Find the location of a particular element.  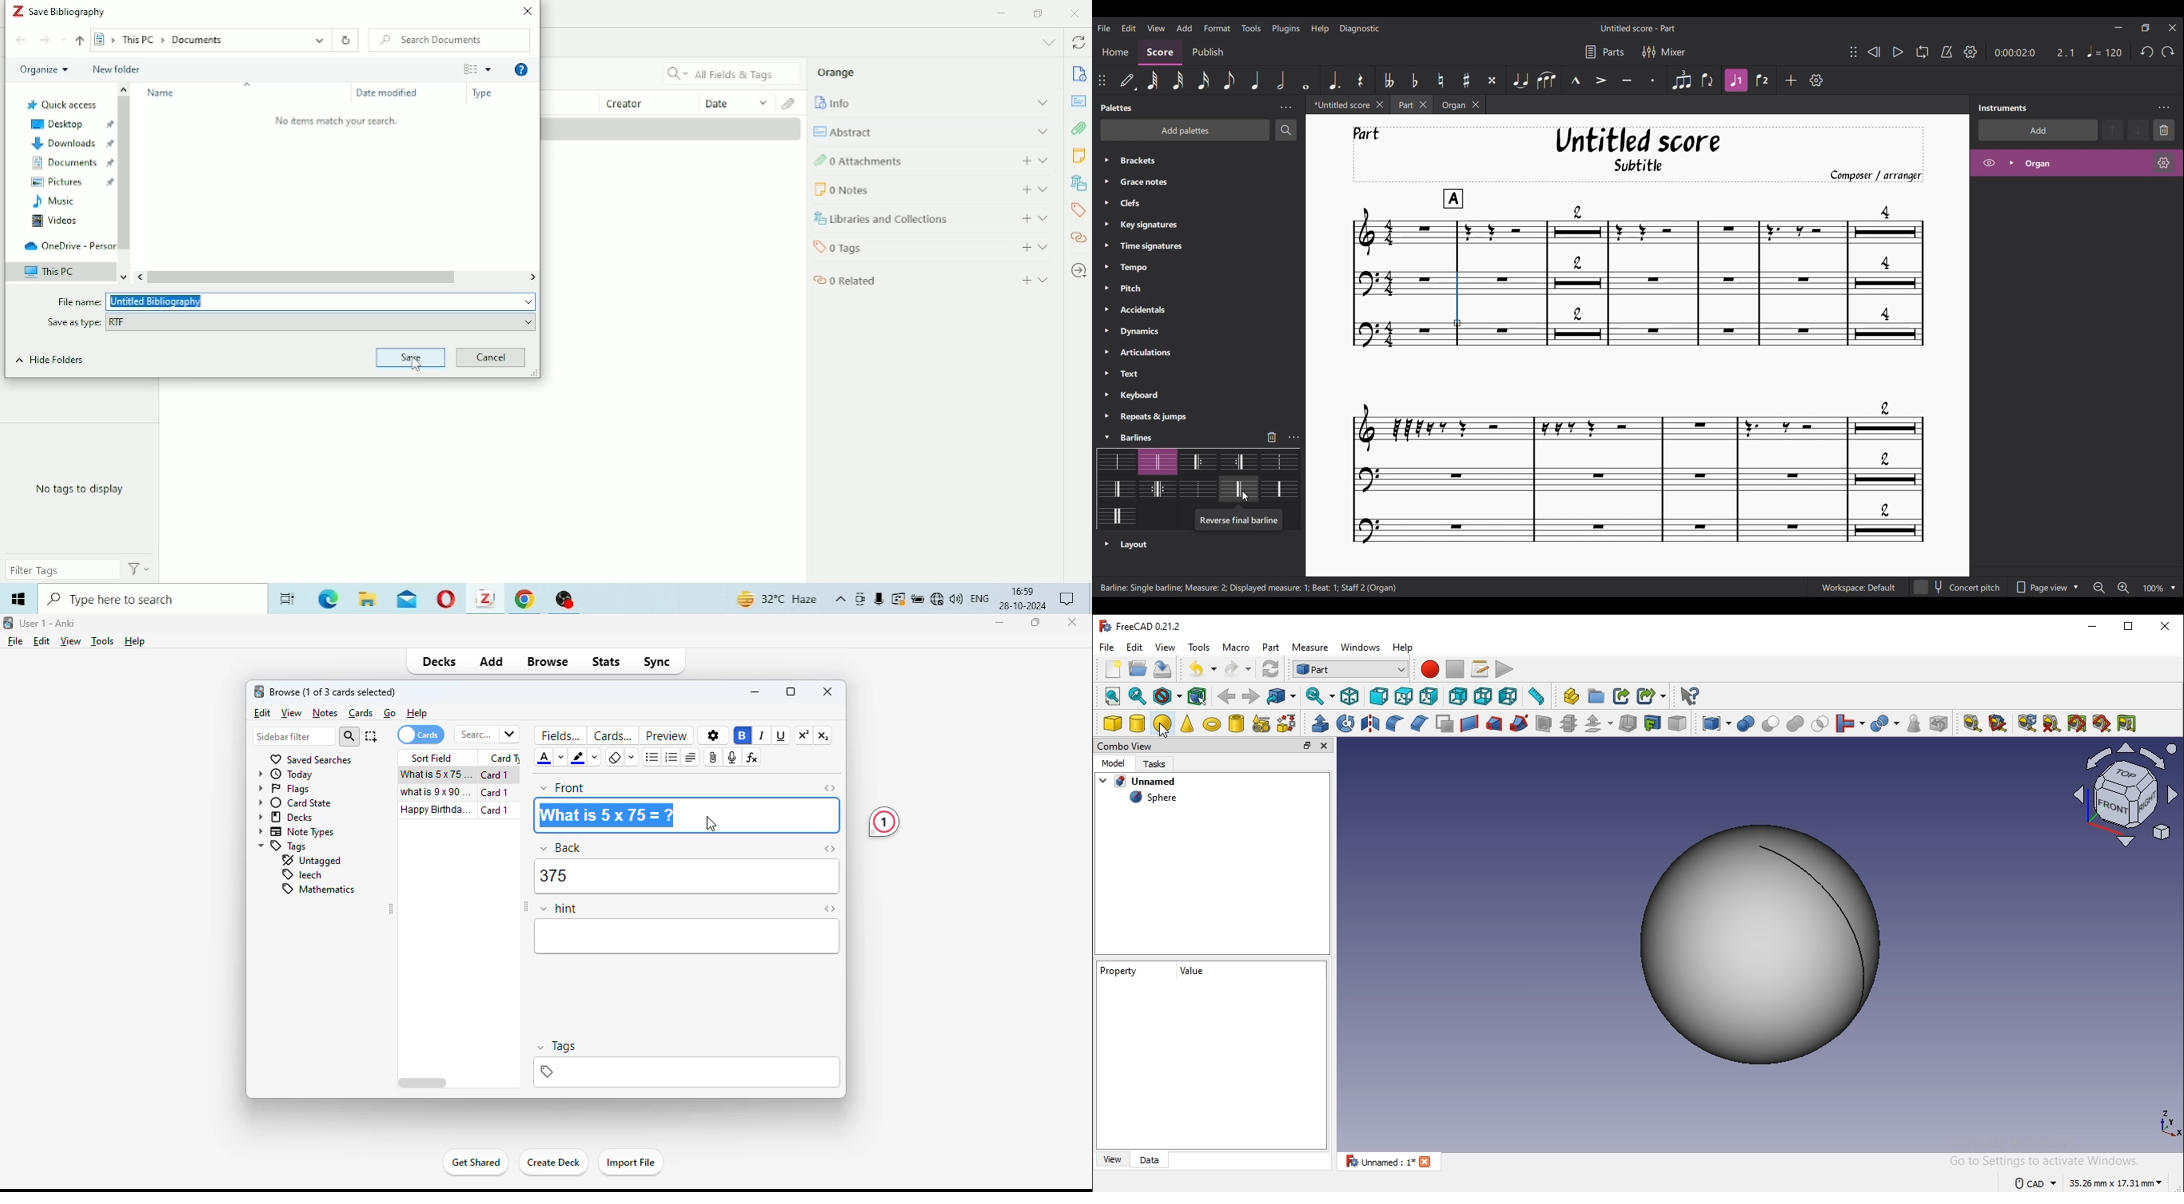

OneDrive-Personal is located at coordinates (68, 246).